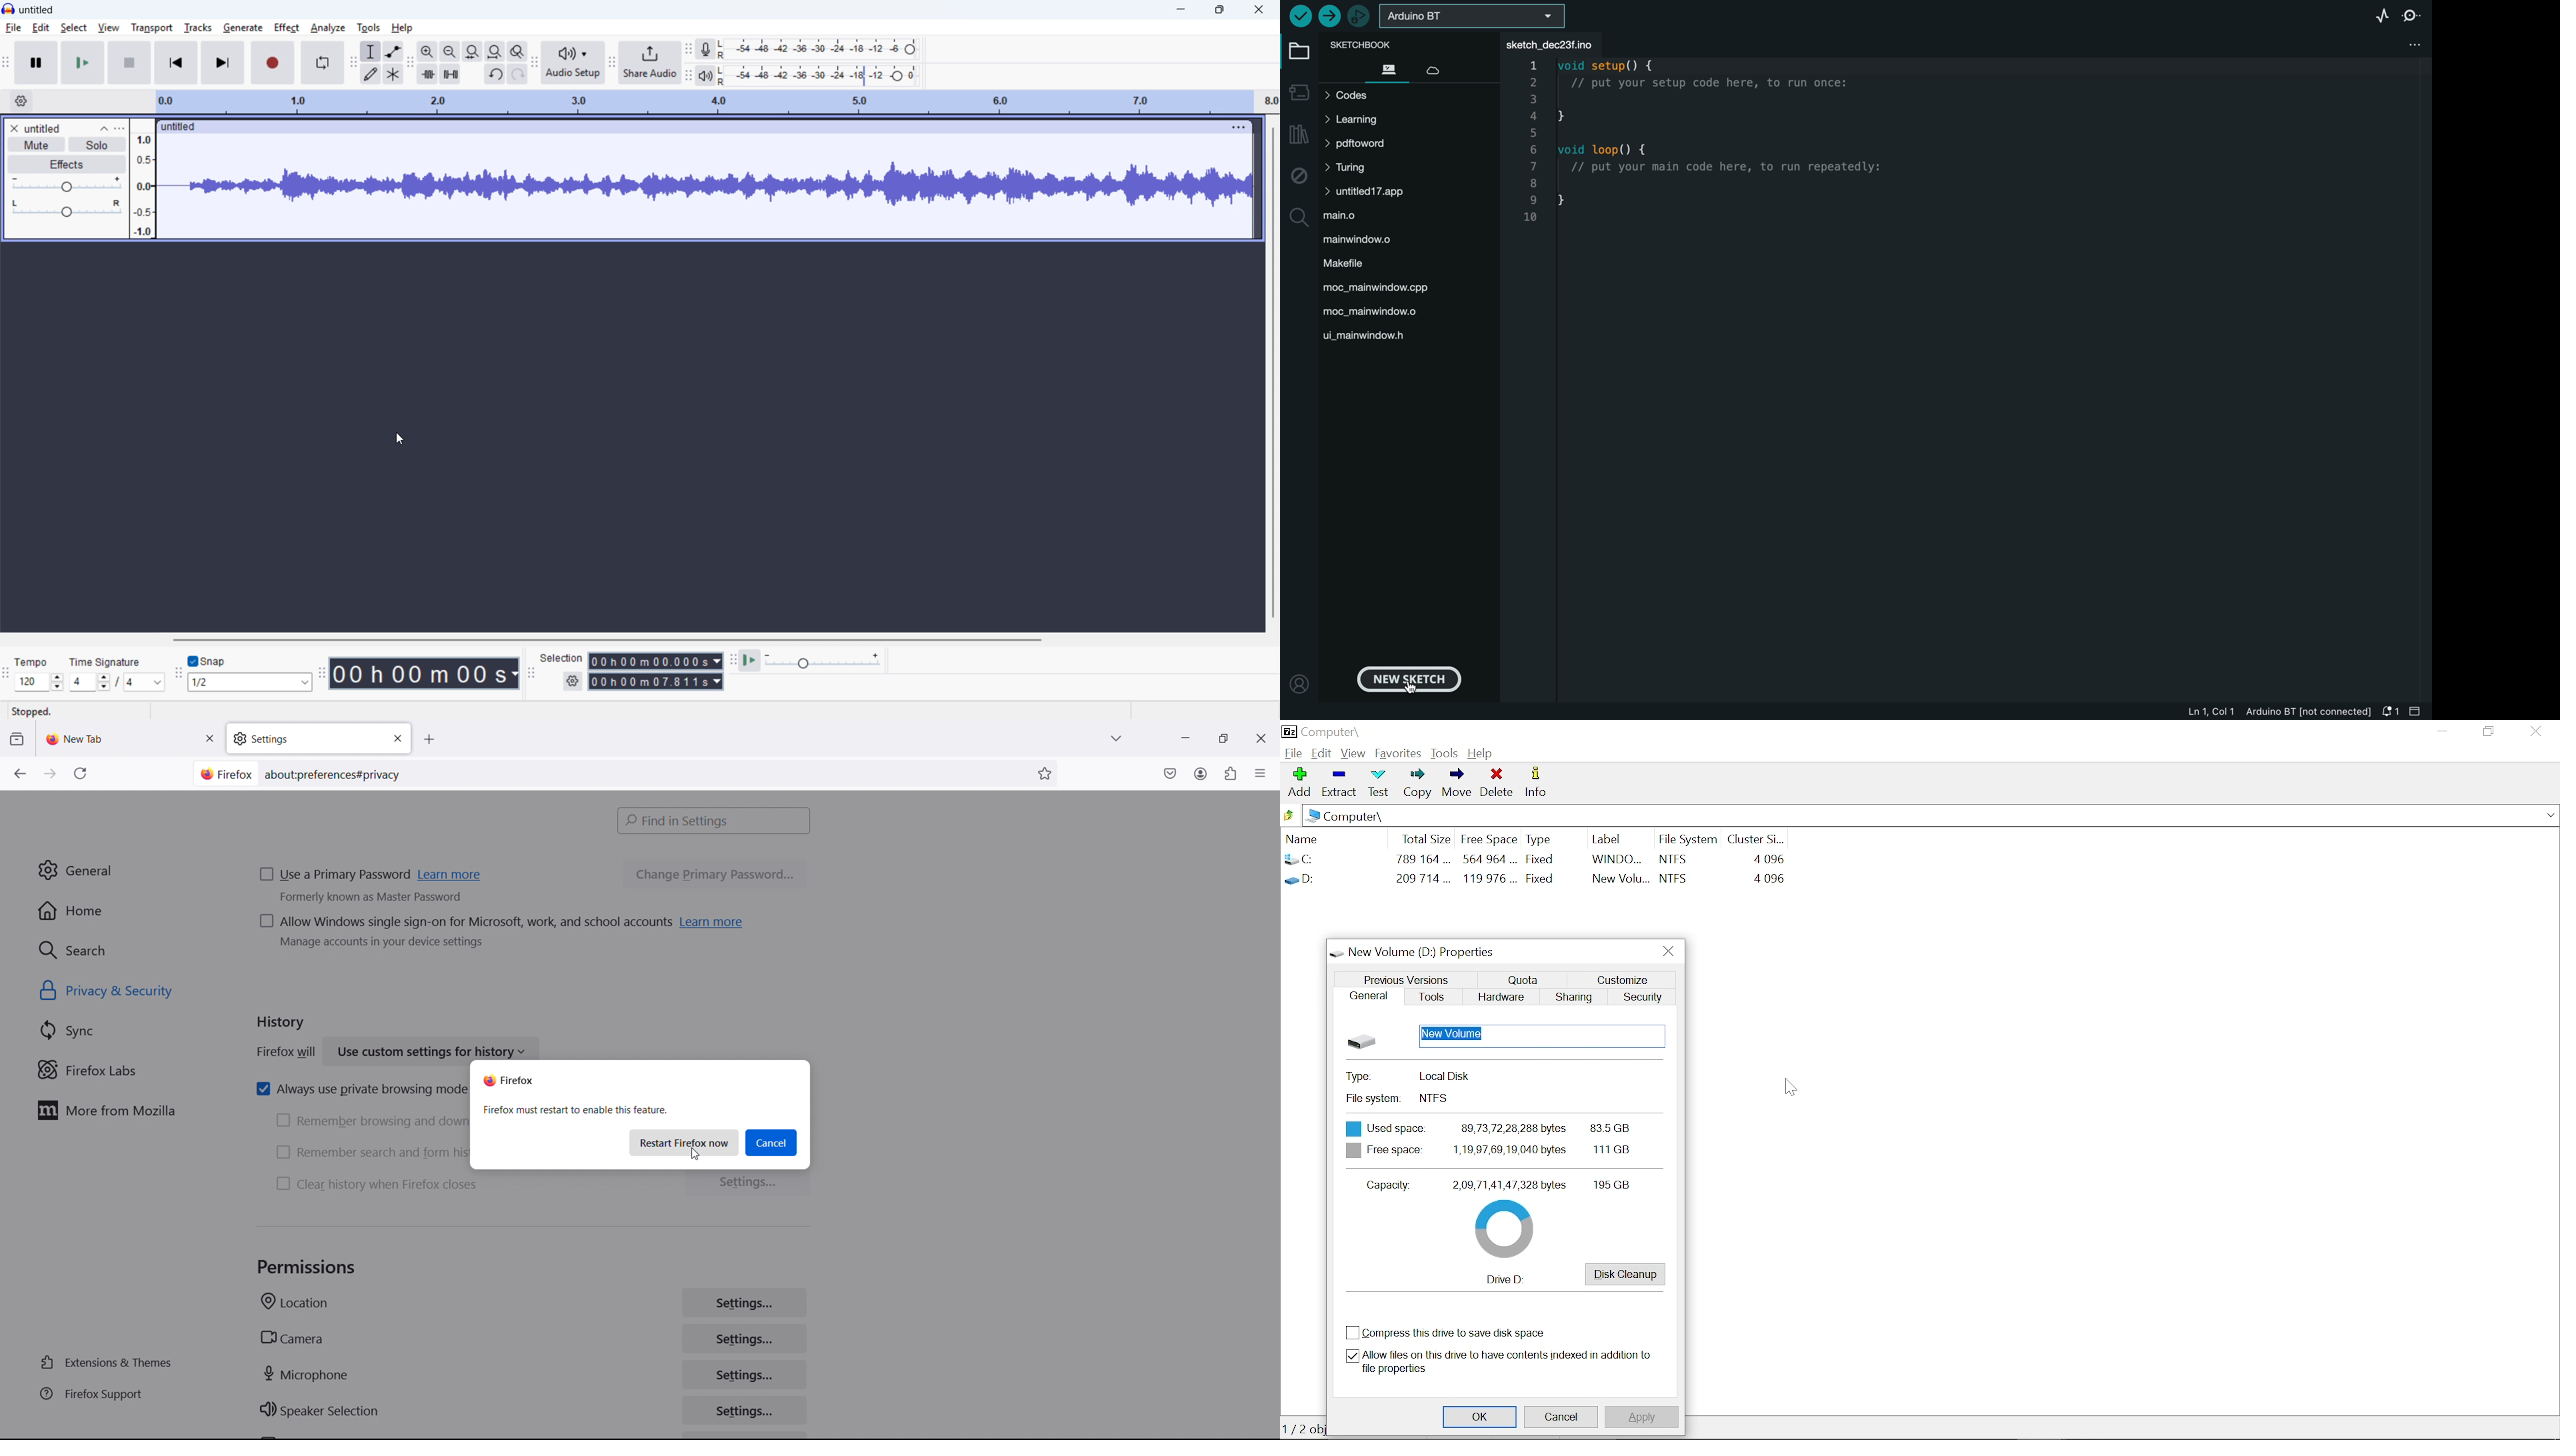  I want to click on selection end time, so click(655, 682).